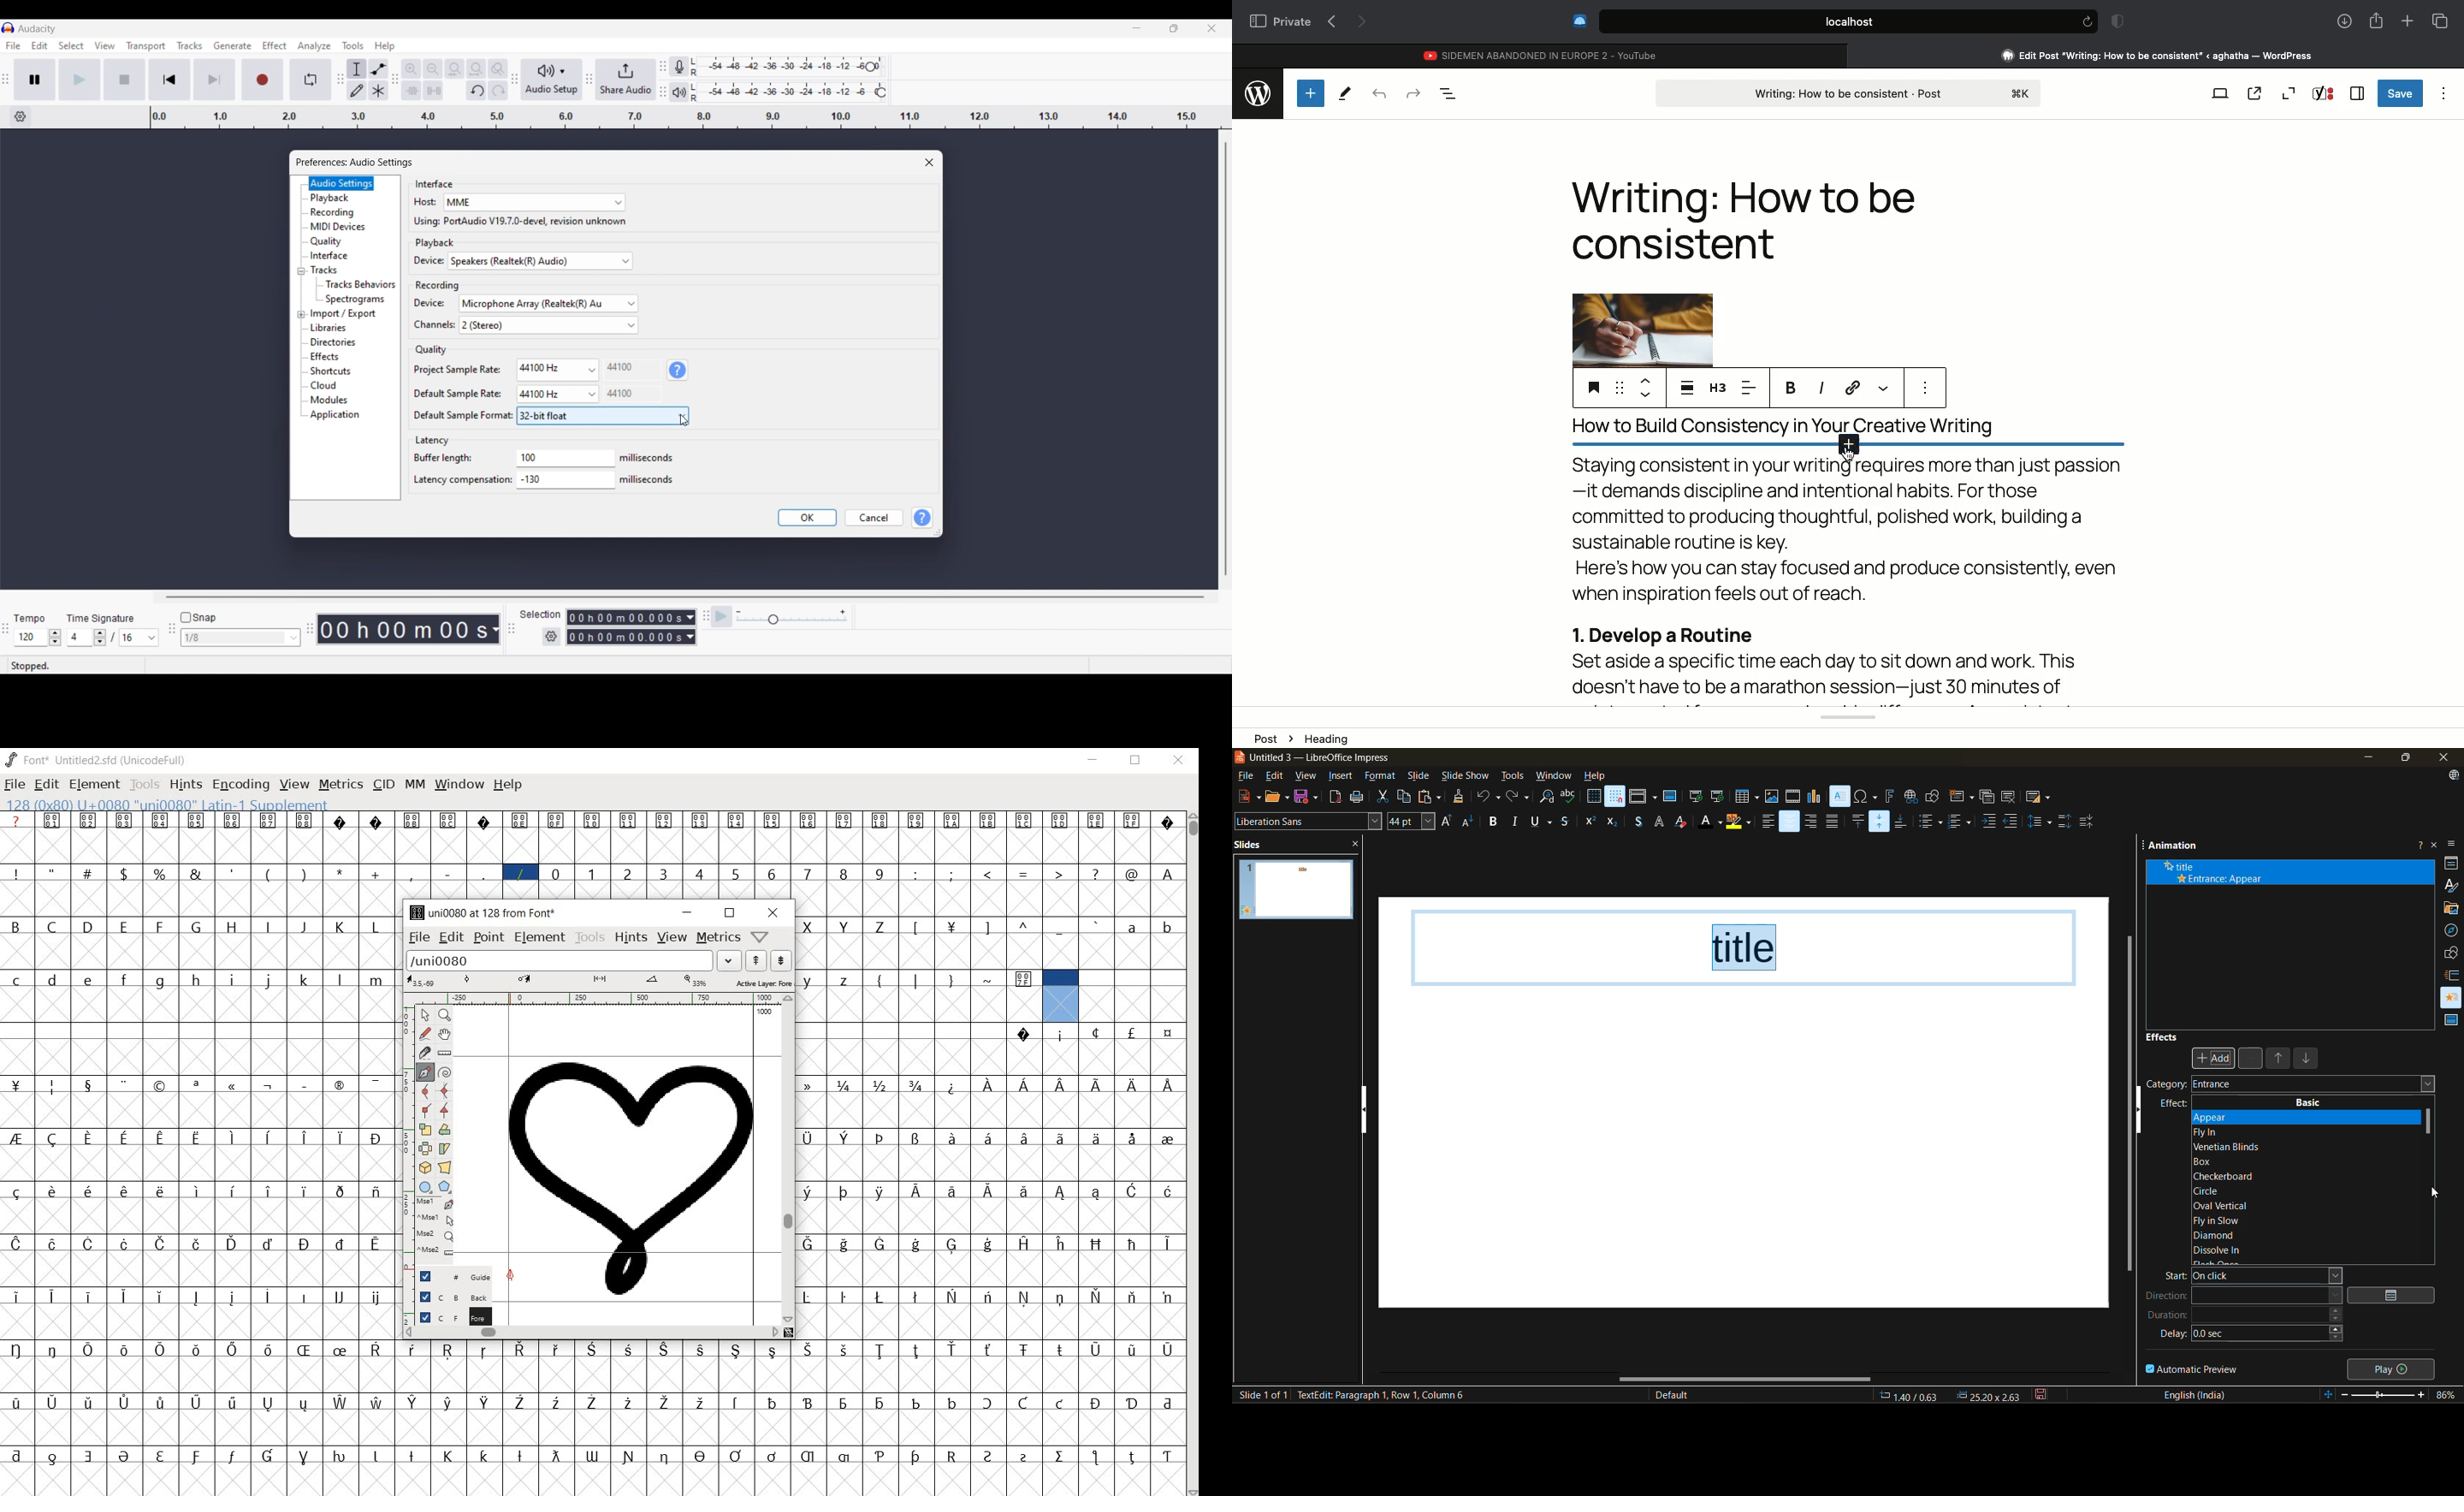 The height and width of the screenshot is (1512, 2464). Describe the element at coordinates (1136, 28) in the screenshot. I see `Minimize` at that location.